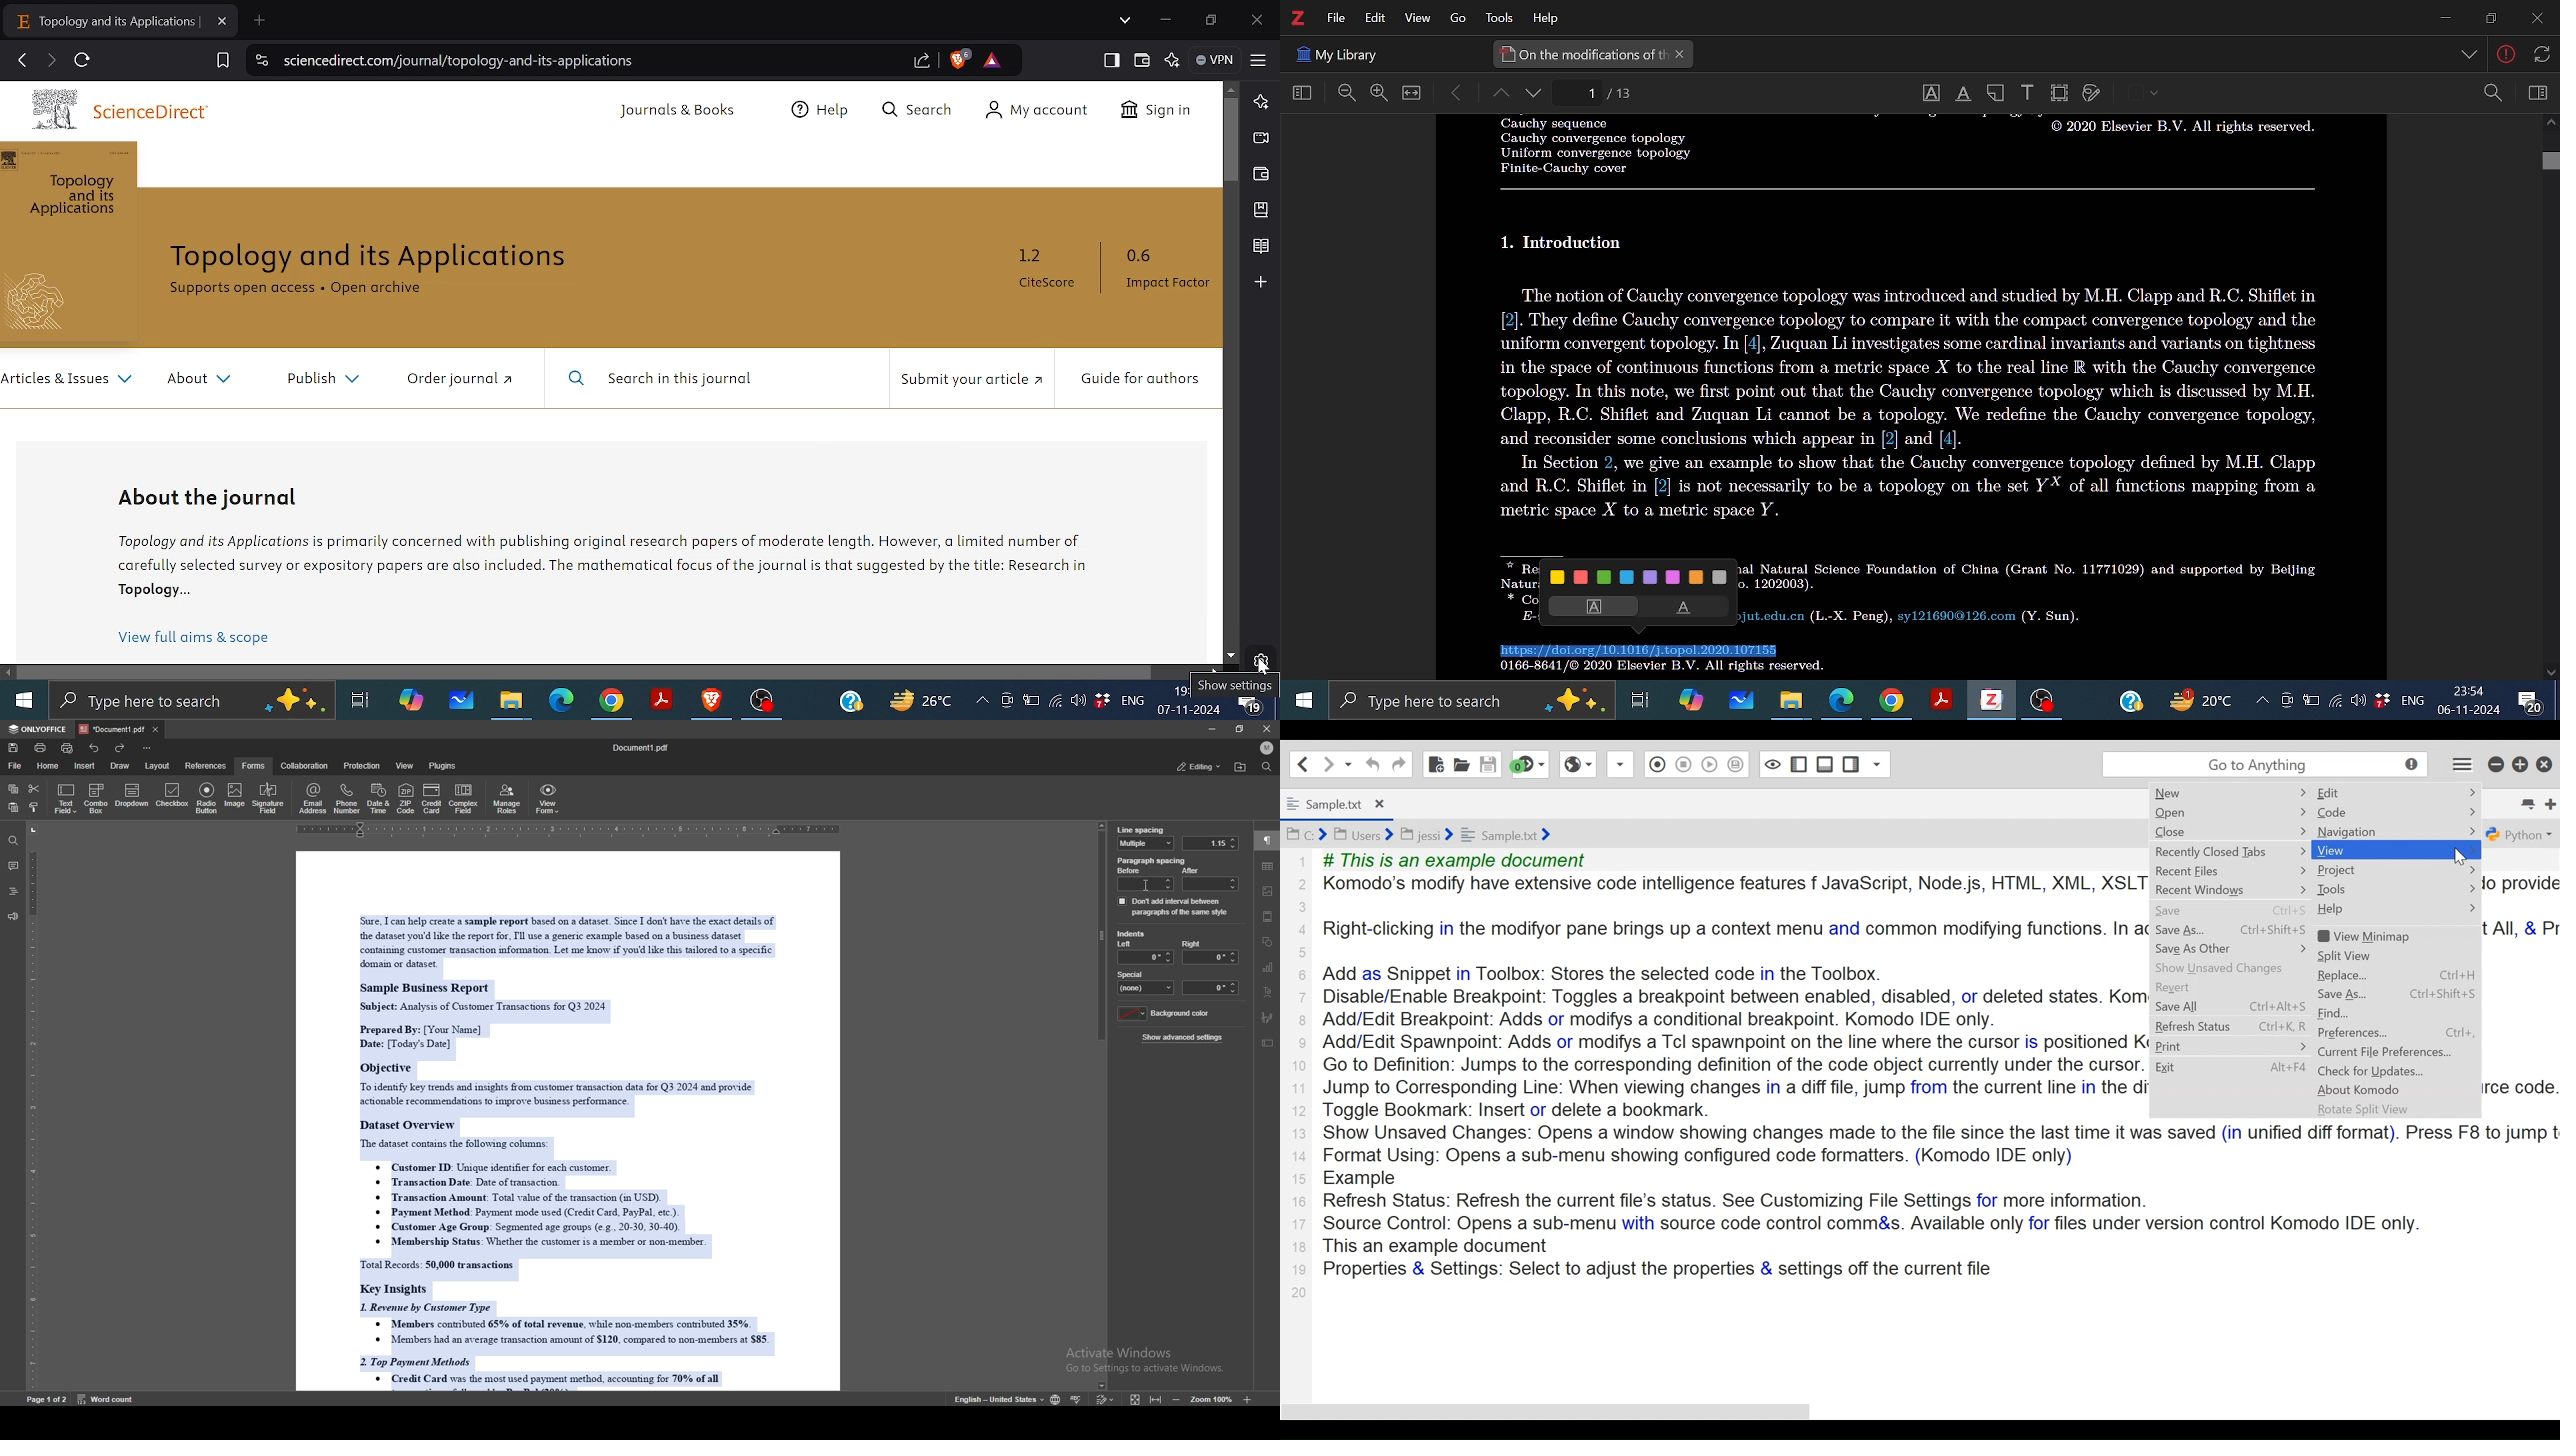 Image resolution: width=2576 pixels, height=1456 pixels. What do you see at coordinates (2539, 53) in the screenshot?
I see `` at bounding box center [2539, 53].